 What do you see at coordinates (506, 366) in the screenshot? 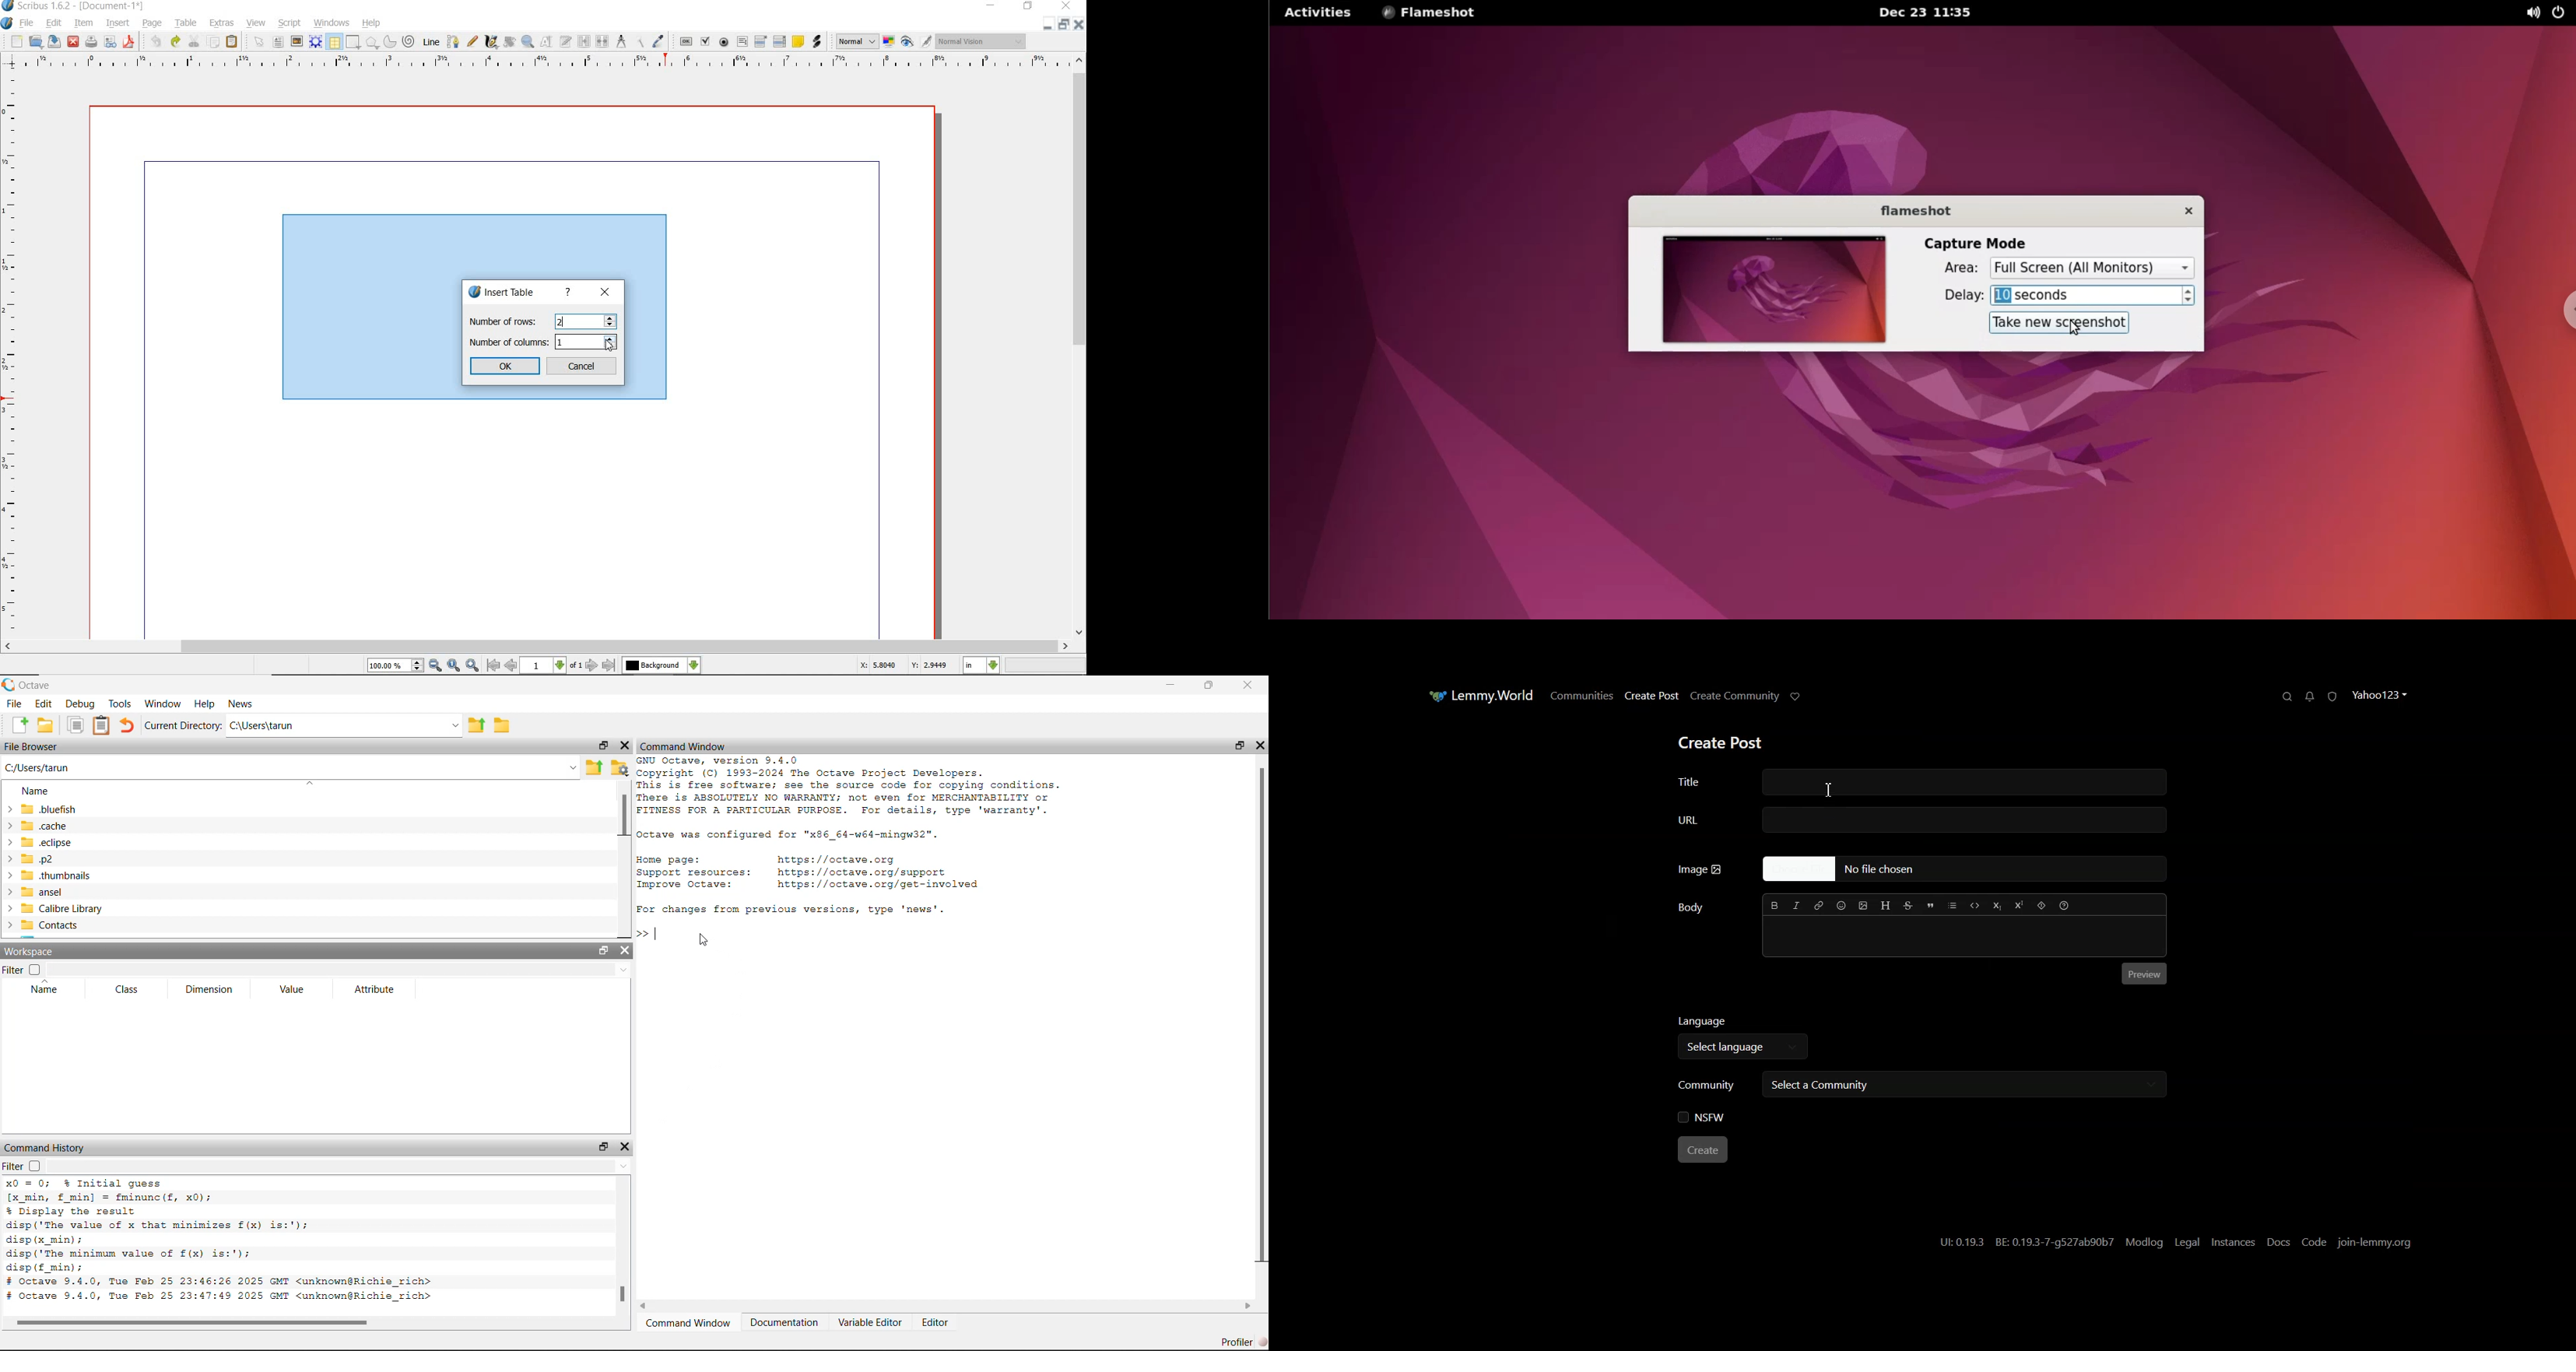
I see `ok` at bounding box center [506, 366].